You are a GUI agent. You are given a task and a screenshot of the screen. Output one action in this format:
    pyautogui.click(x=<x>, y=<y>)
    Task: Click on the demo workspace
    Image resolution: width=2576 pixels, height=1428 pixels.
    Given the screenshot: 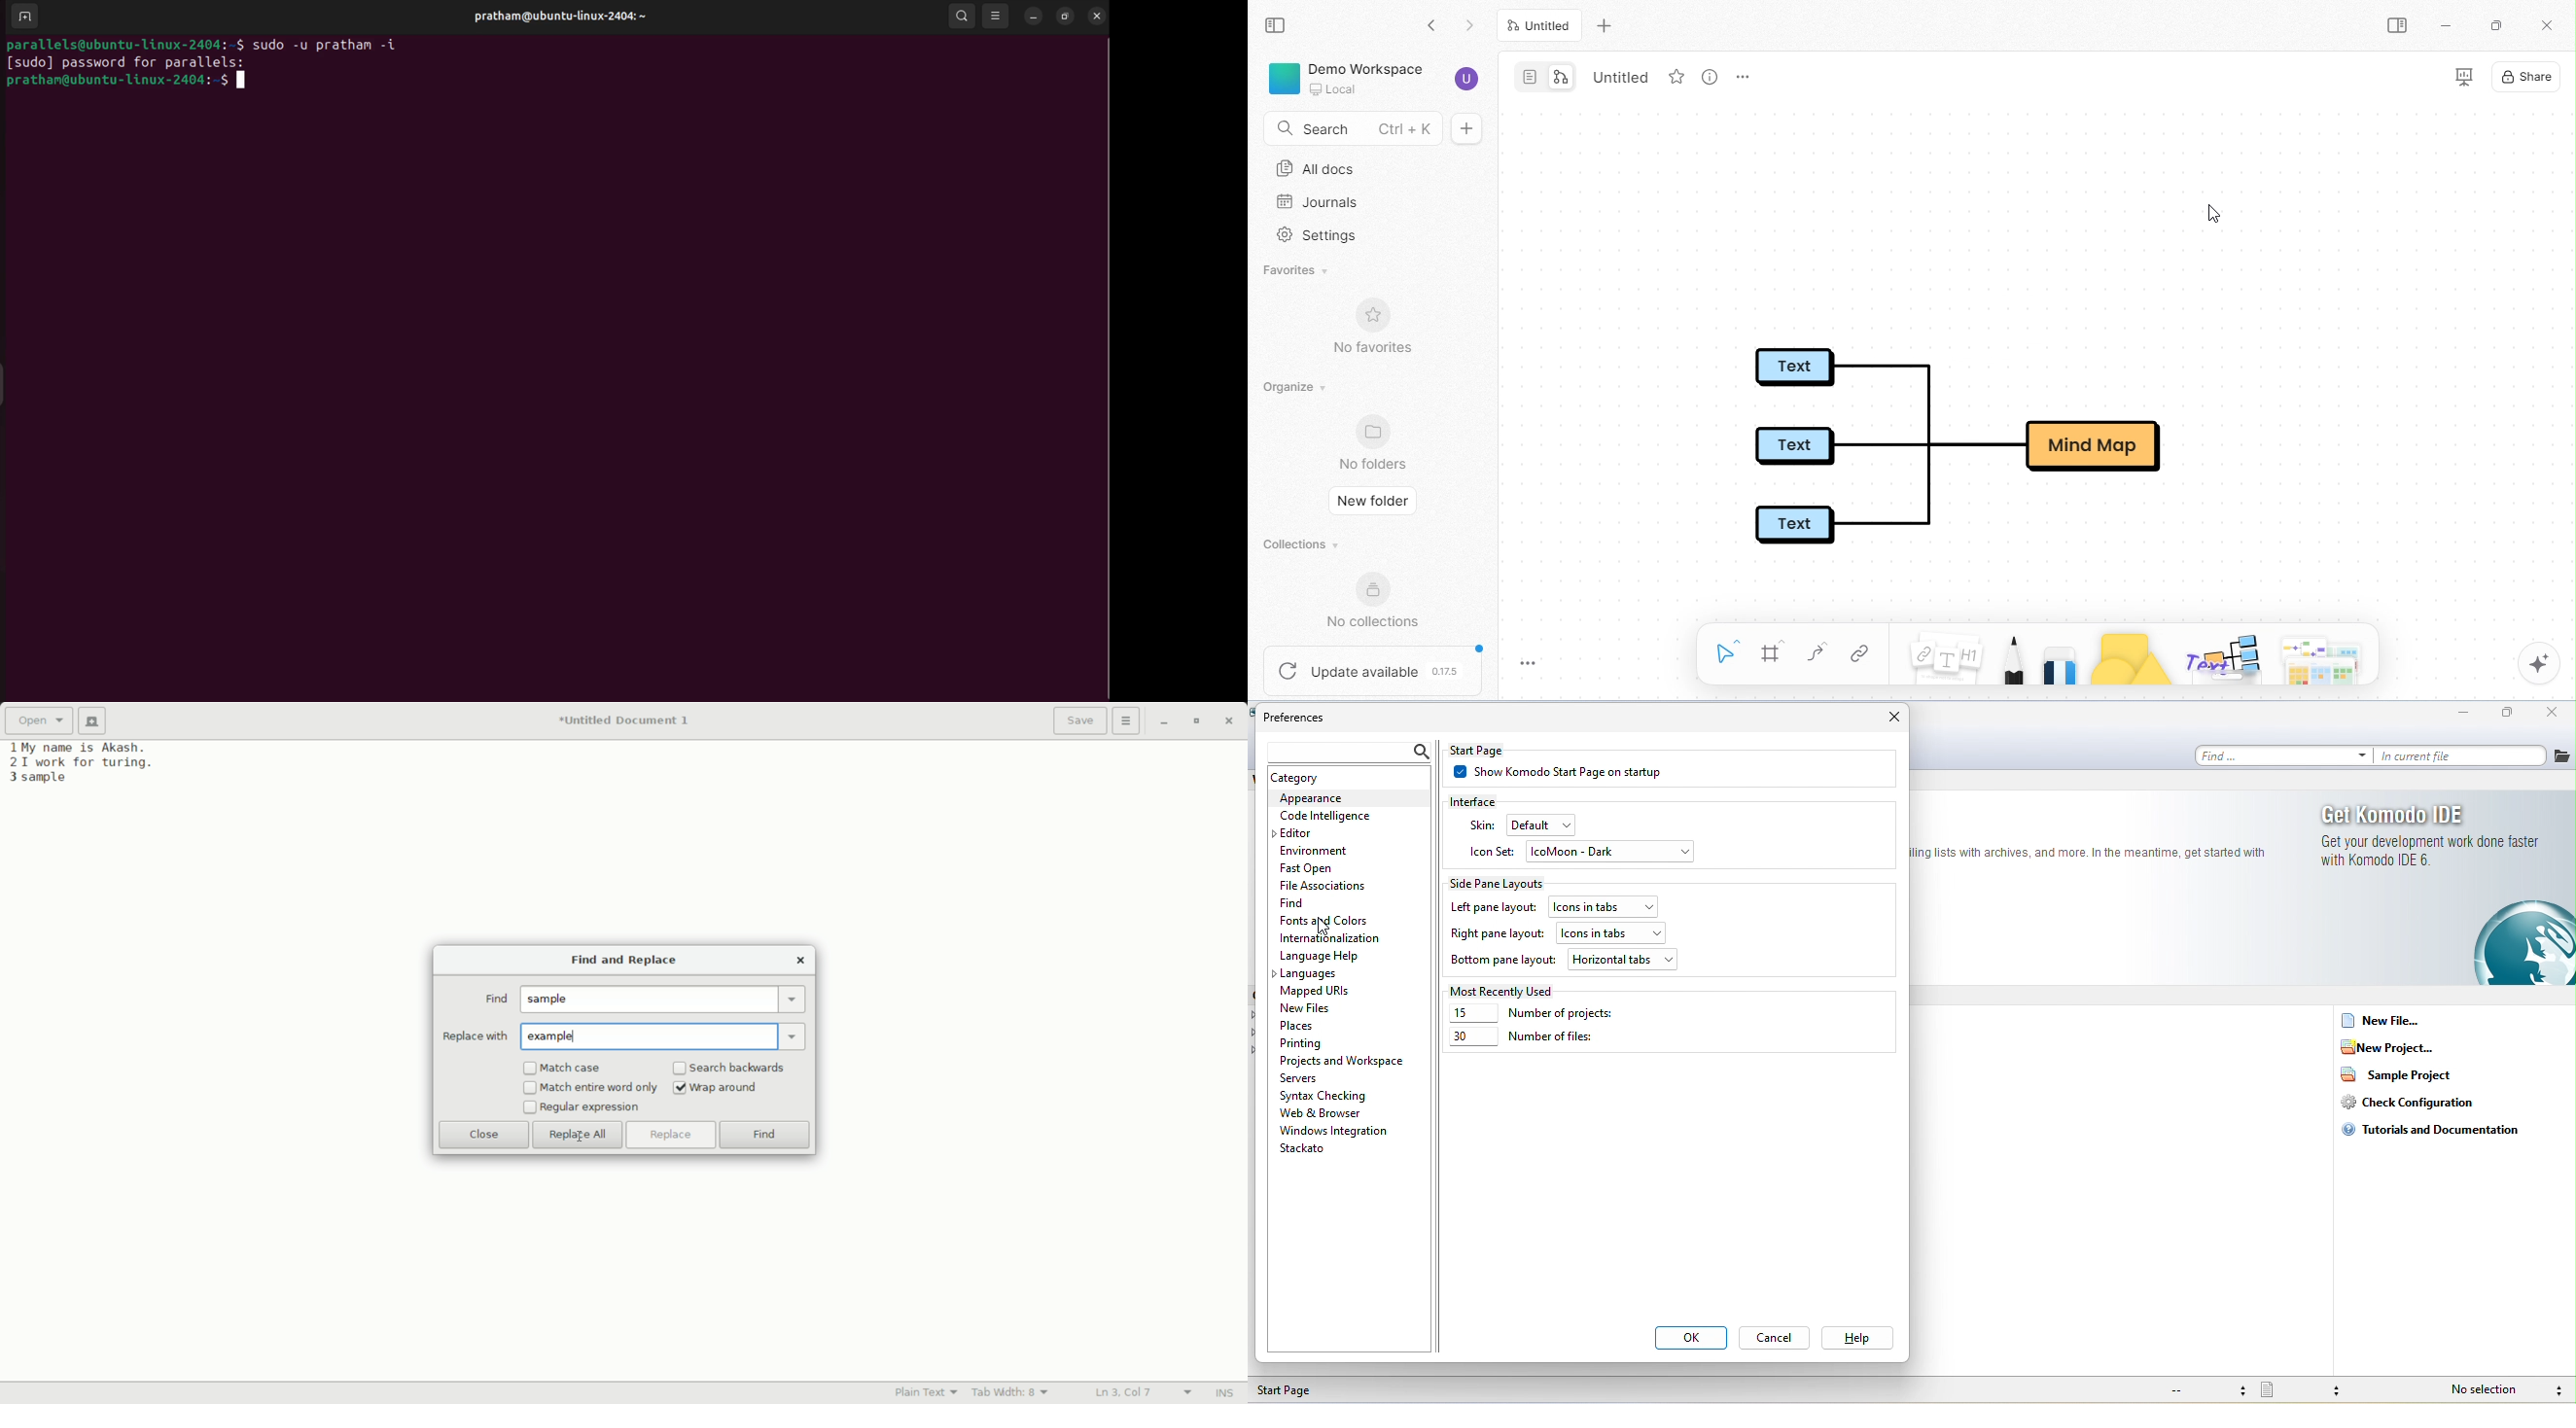 What is the action you would take?
    pyautogui.click(x=1348, y=78)
    